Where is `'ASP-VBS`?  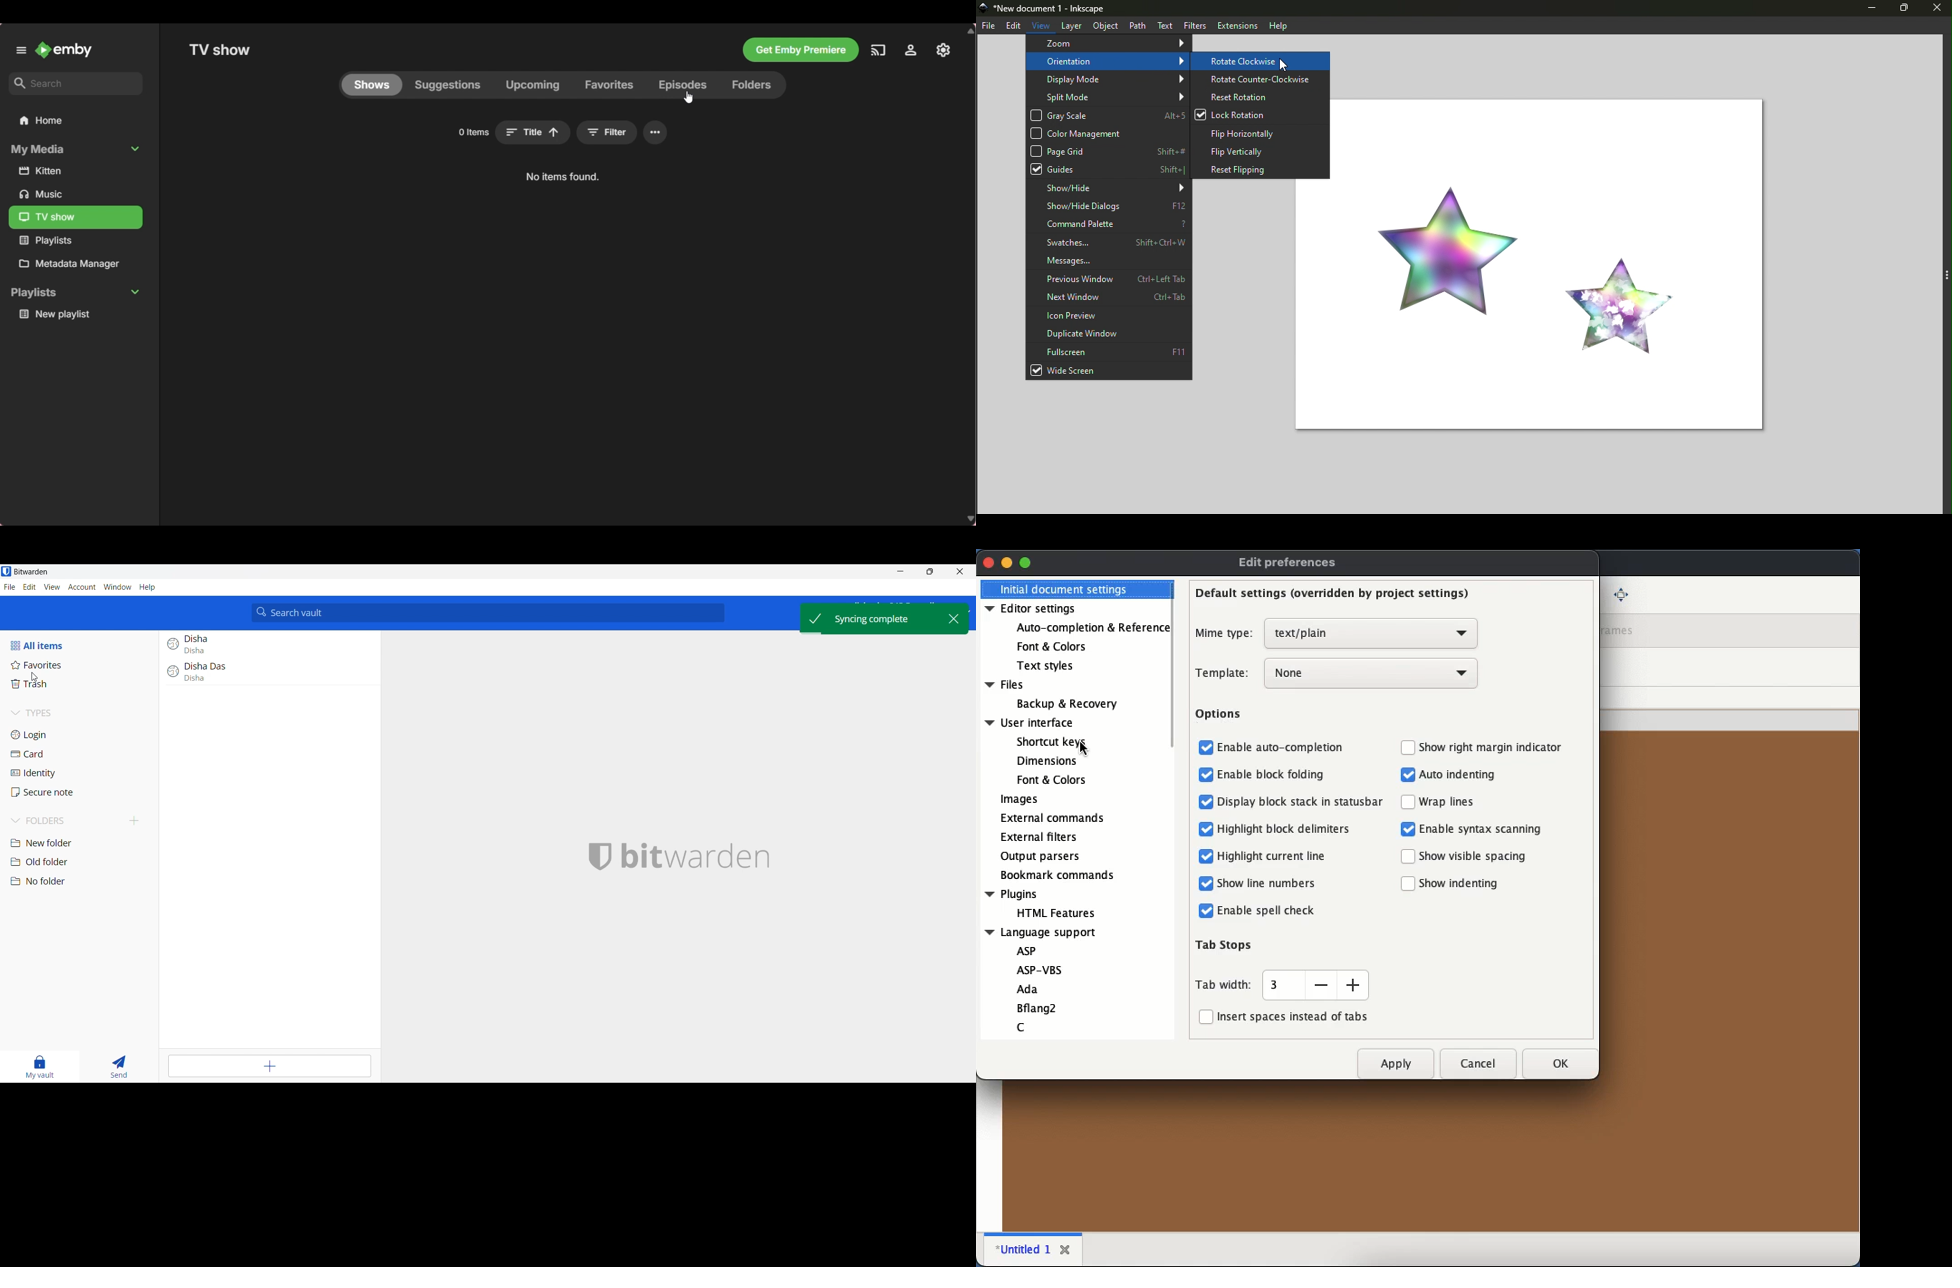
'ASP-VBS is located at coordinates (1039, 971).